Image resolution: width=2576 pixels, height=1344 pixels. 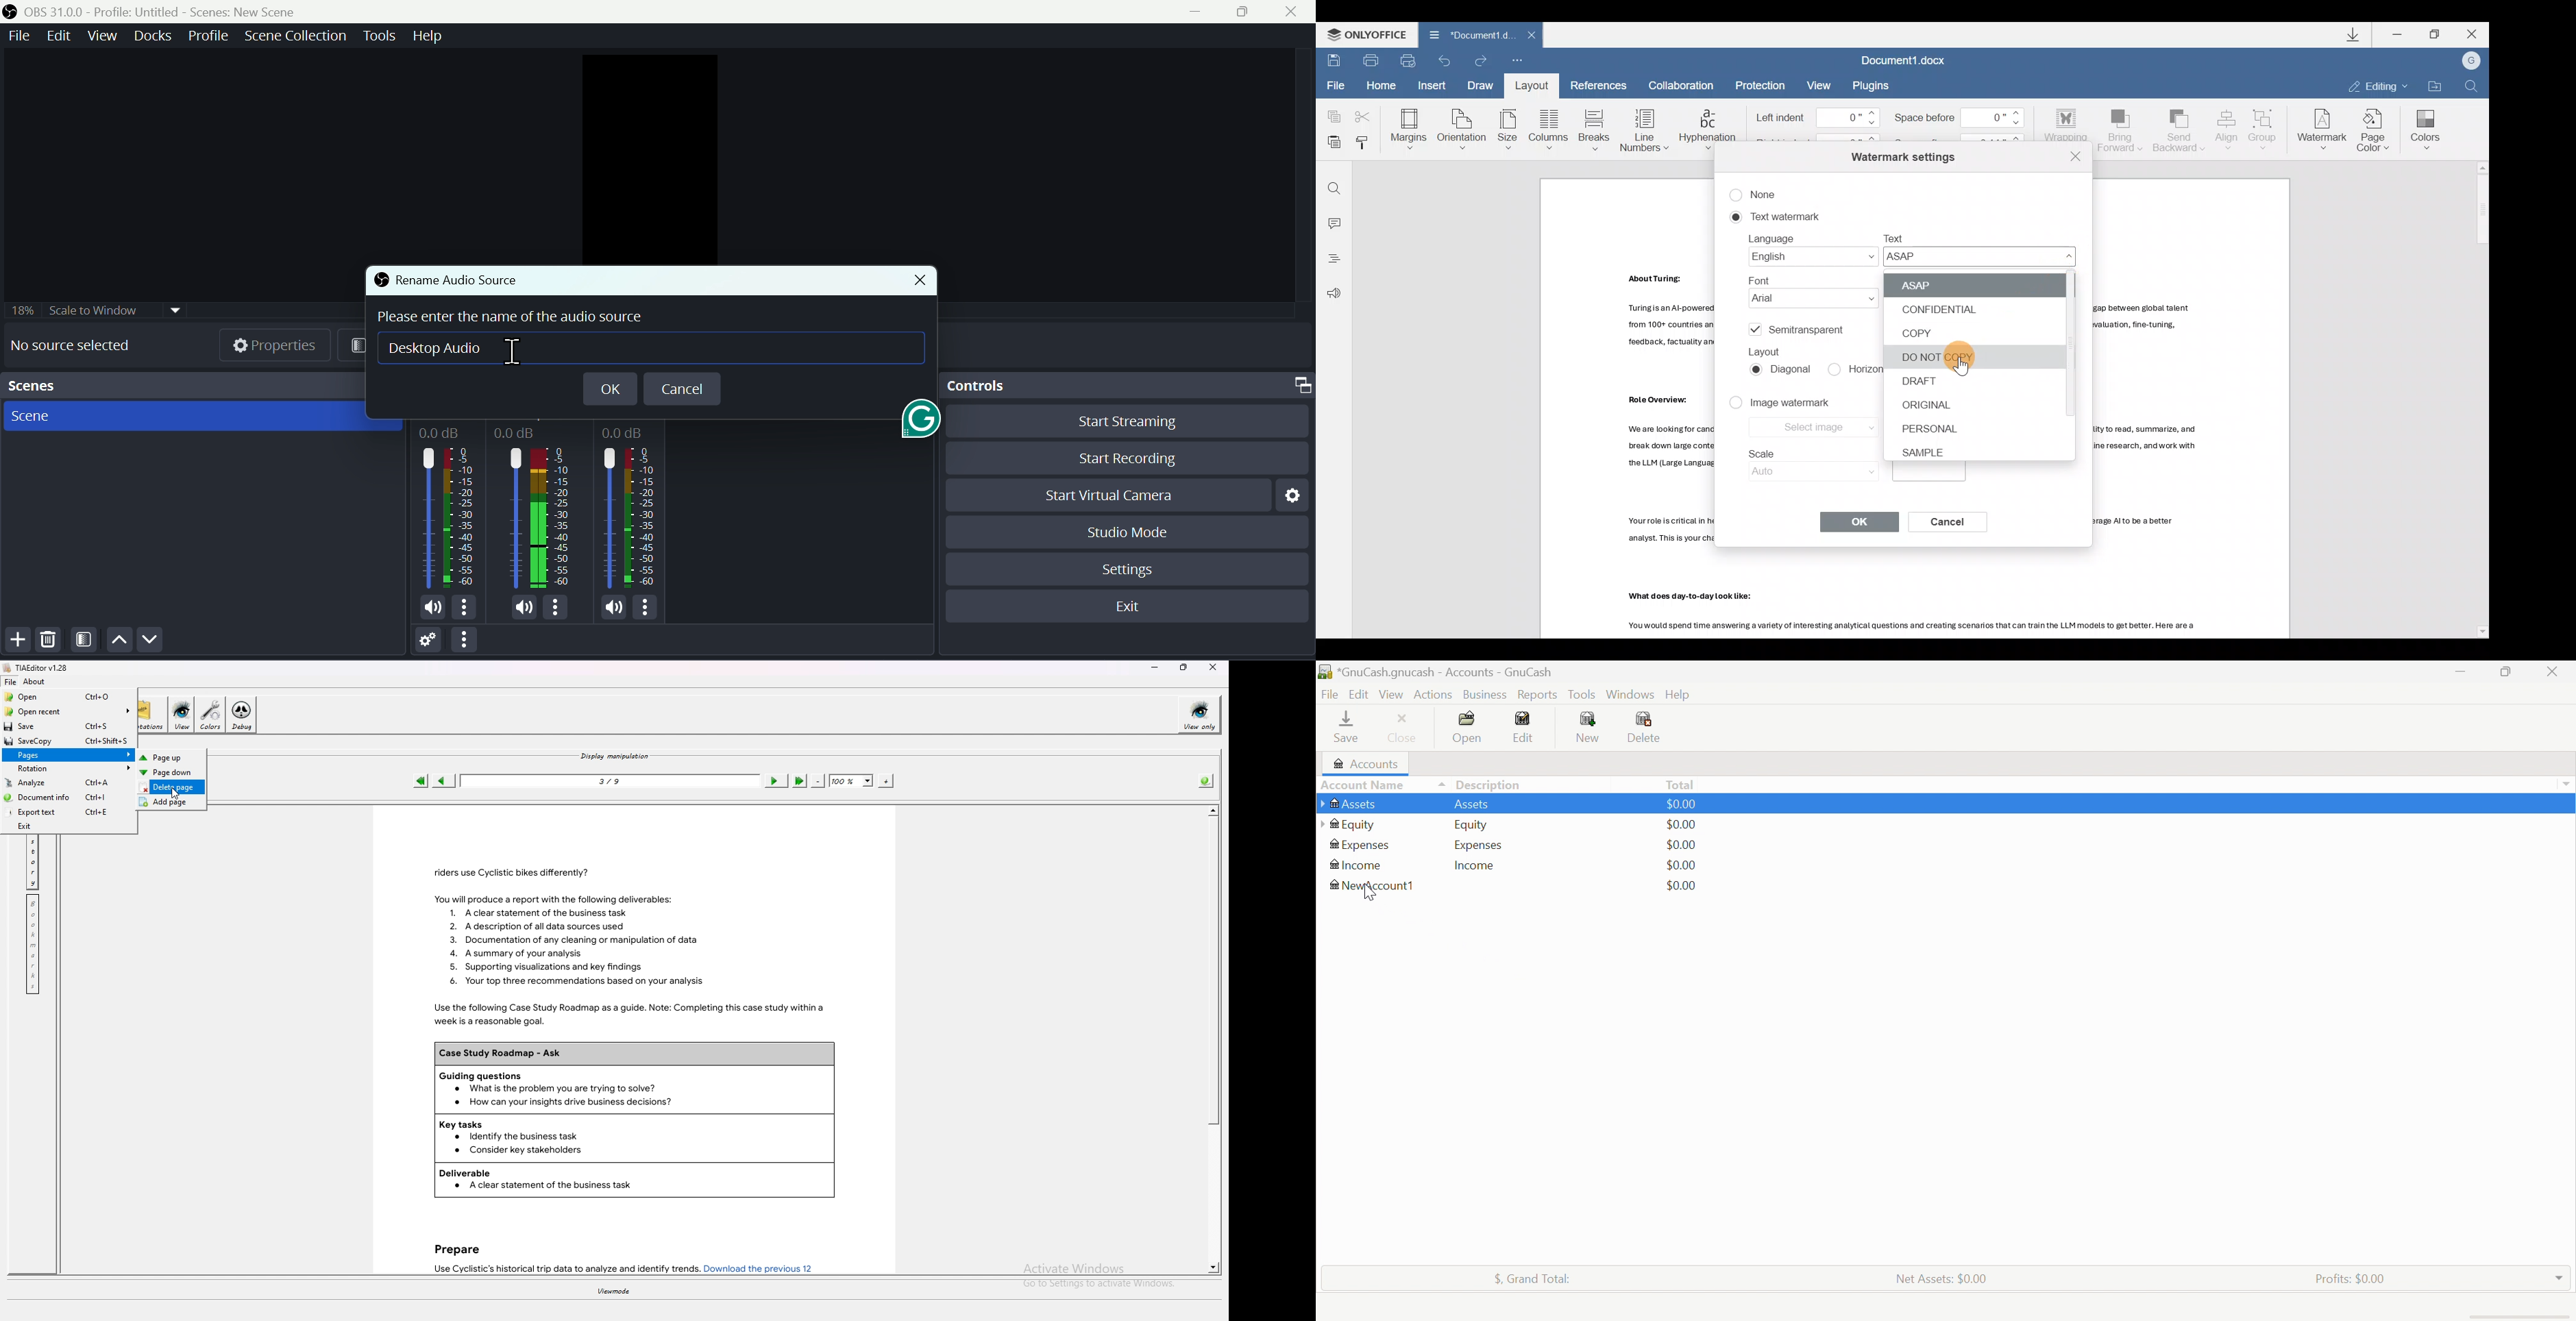 What do you see at coordinates (1858, 368) in the screenshot?
I see `Horizontal` at bounding box center [1858, 368].